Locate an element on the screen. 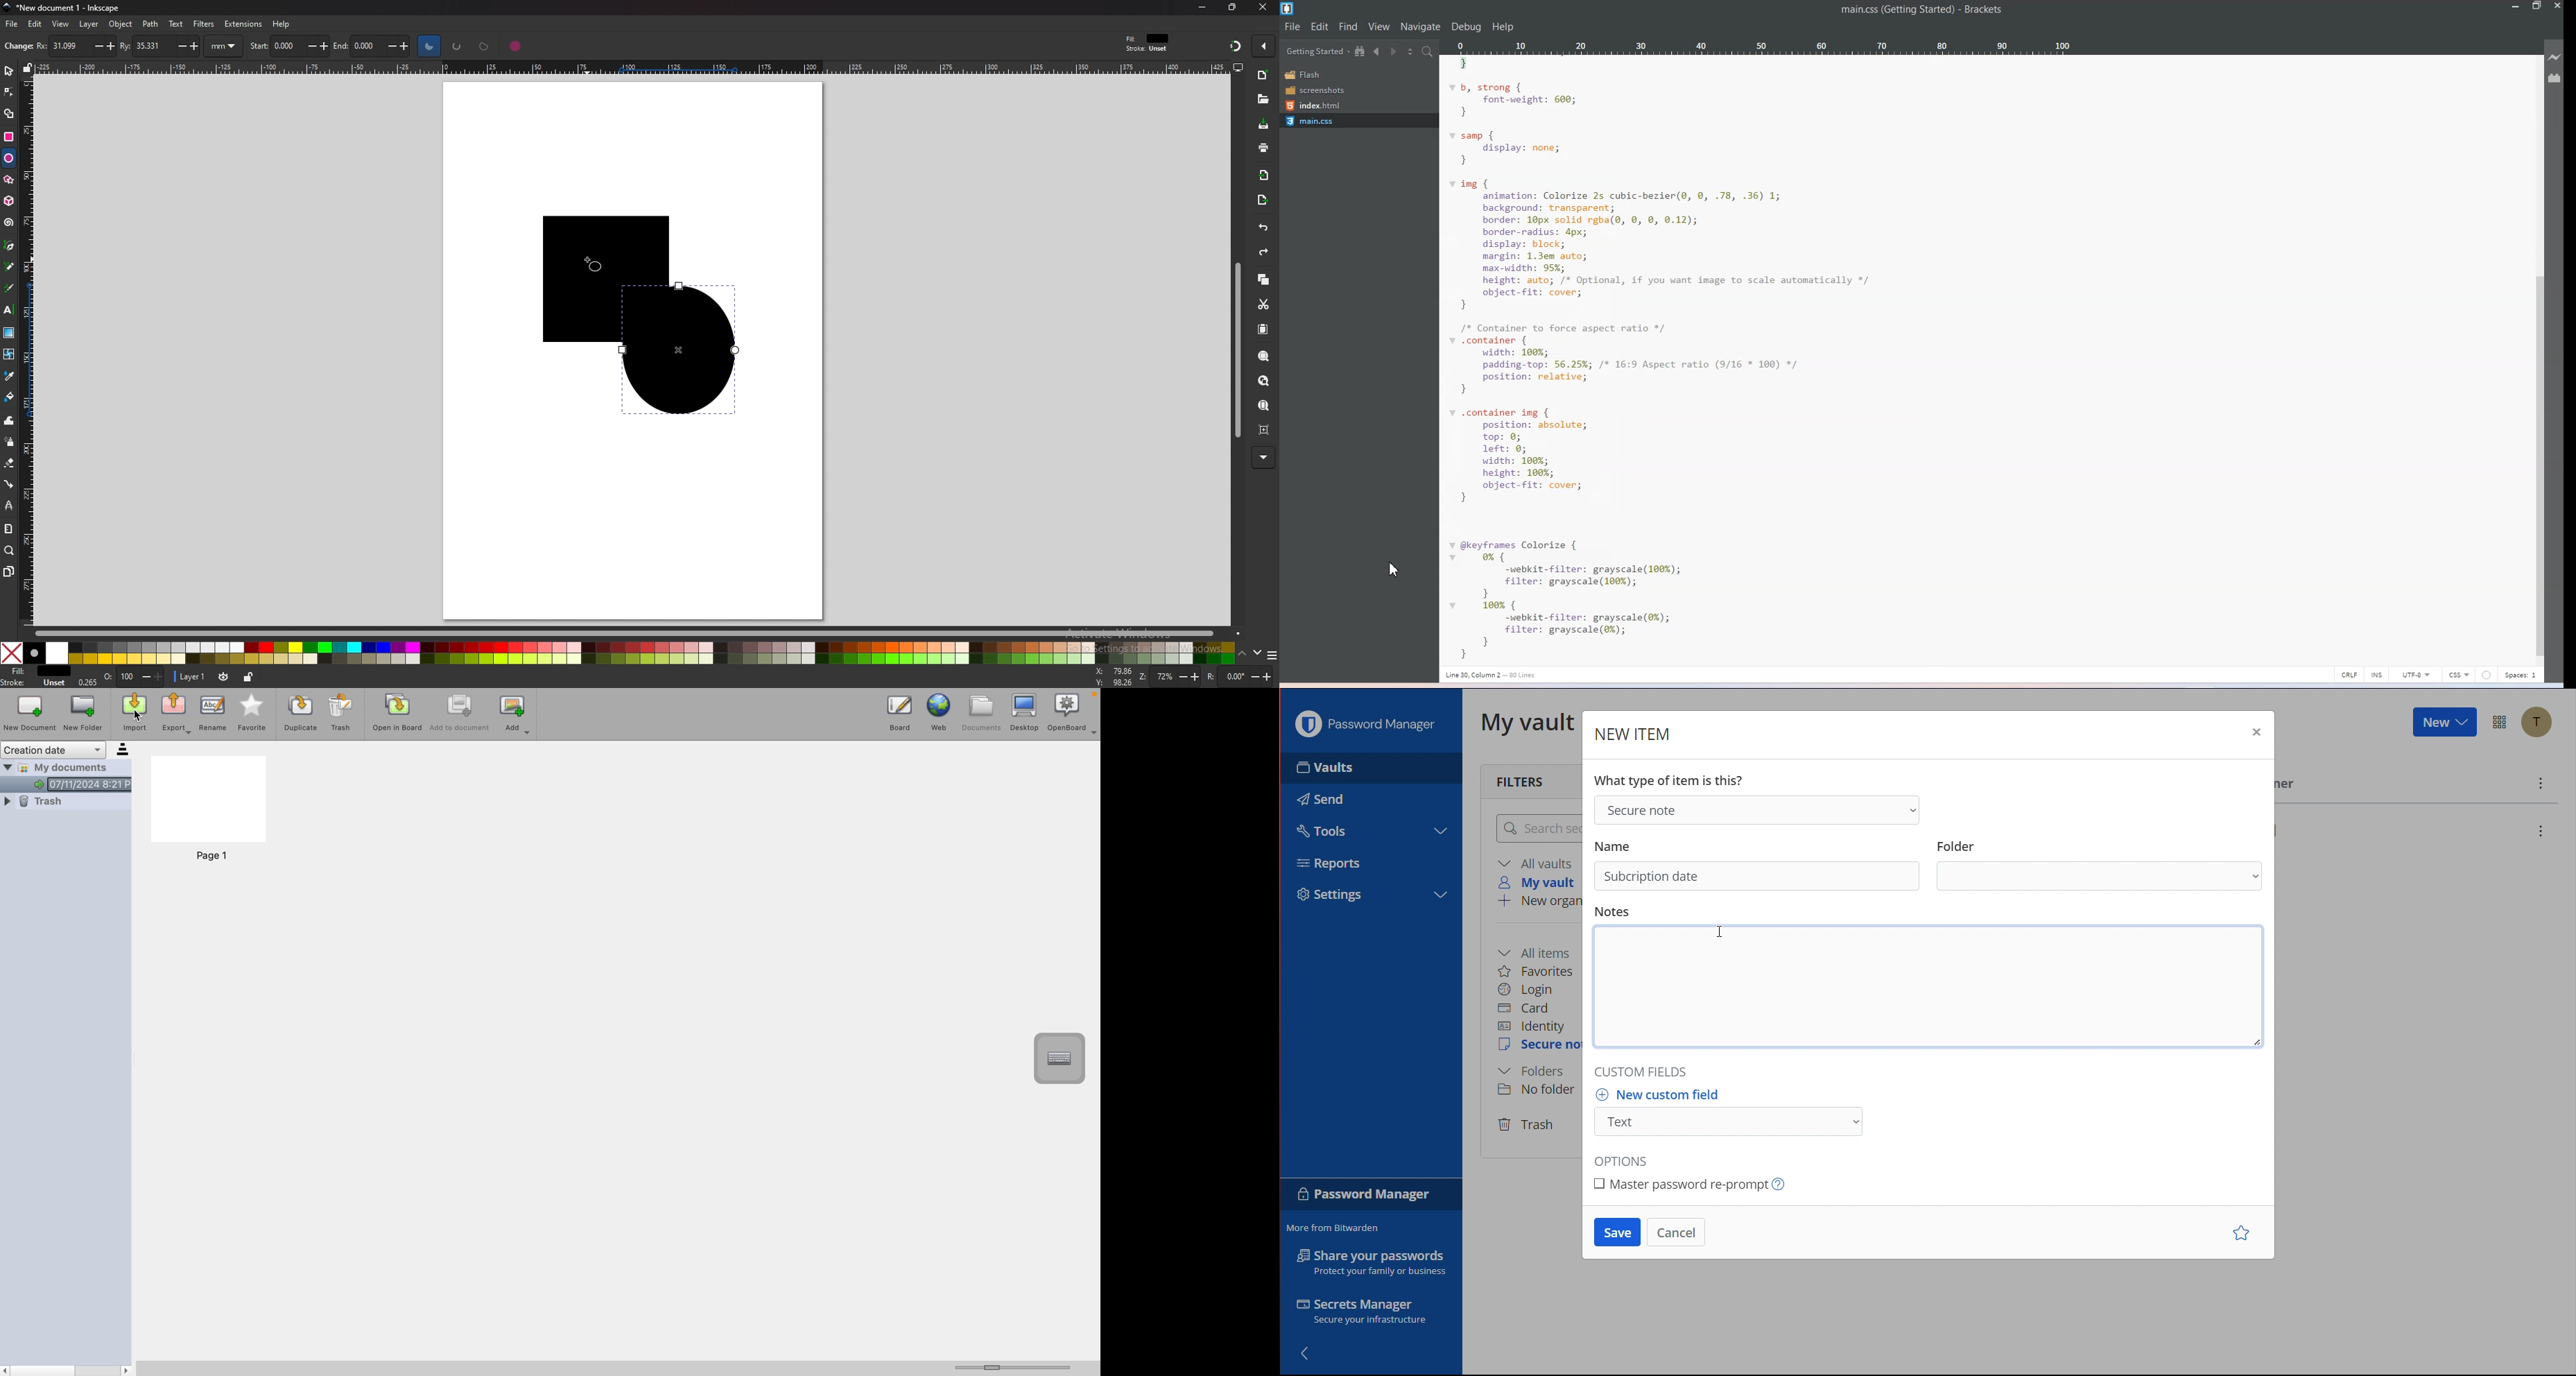 This screenshot has height=1400, width=2576. Search secure notes is located at coordinates (1537, 828).